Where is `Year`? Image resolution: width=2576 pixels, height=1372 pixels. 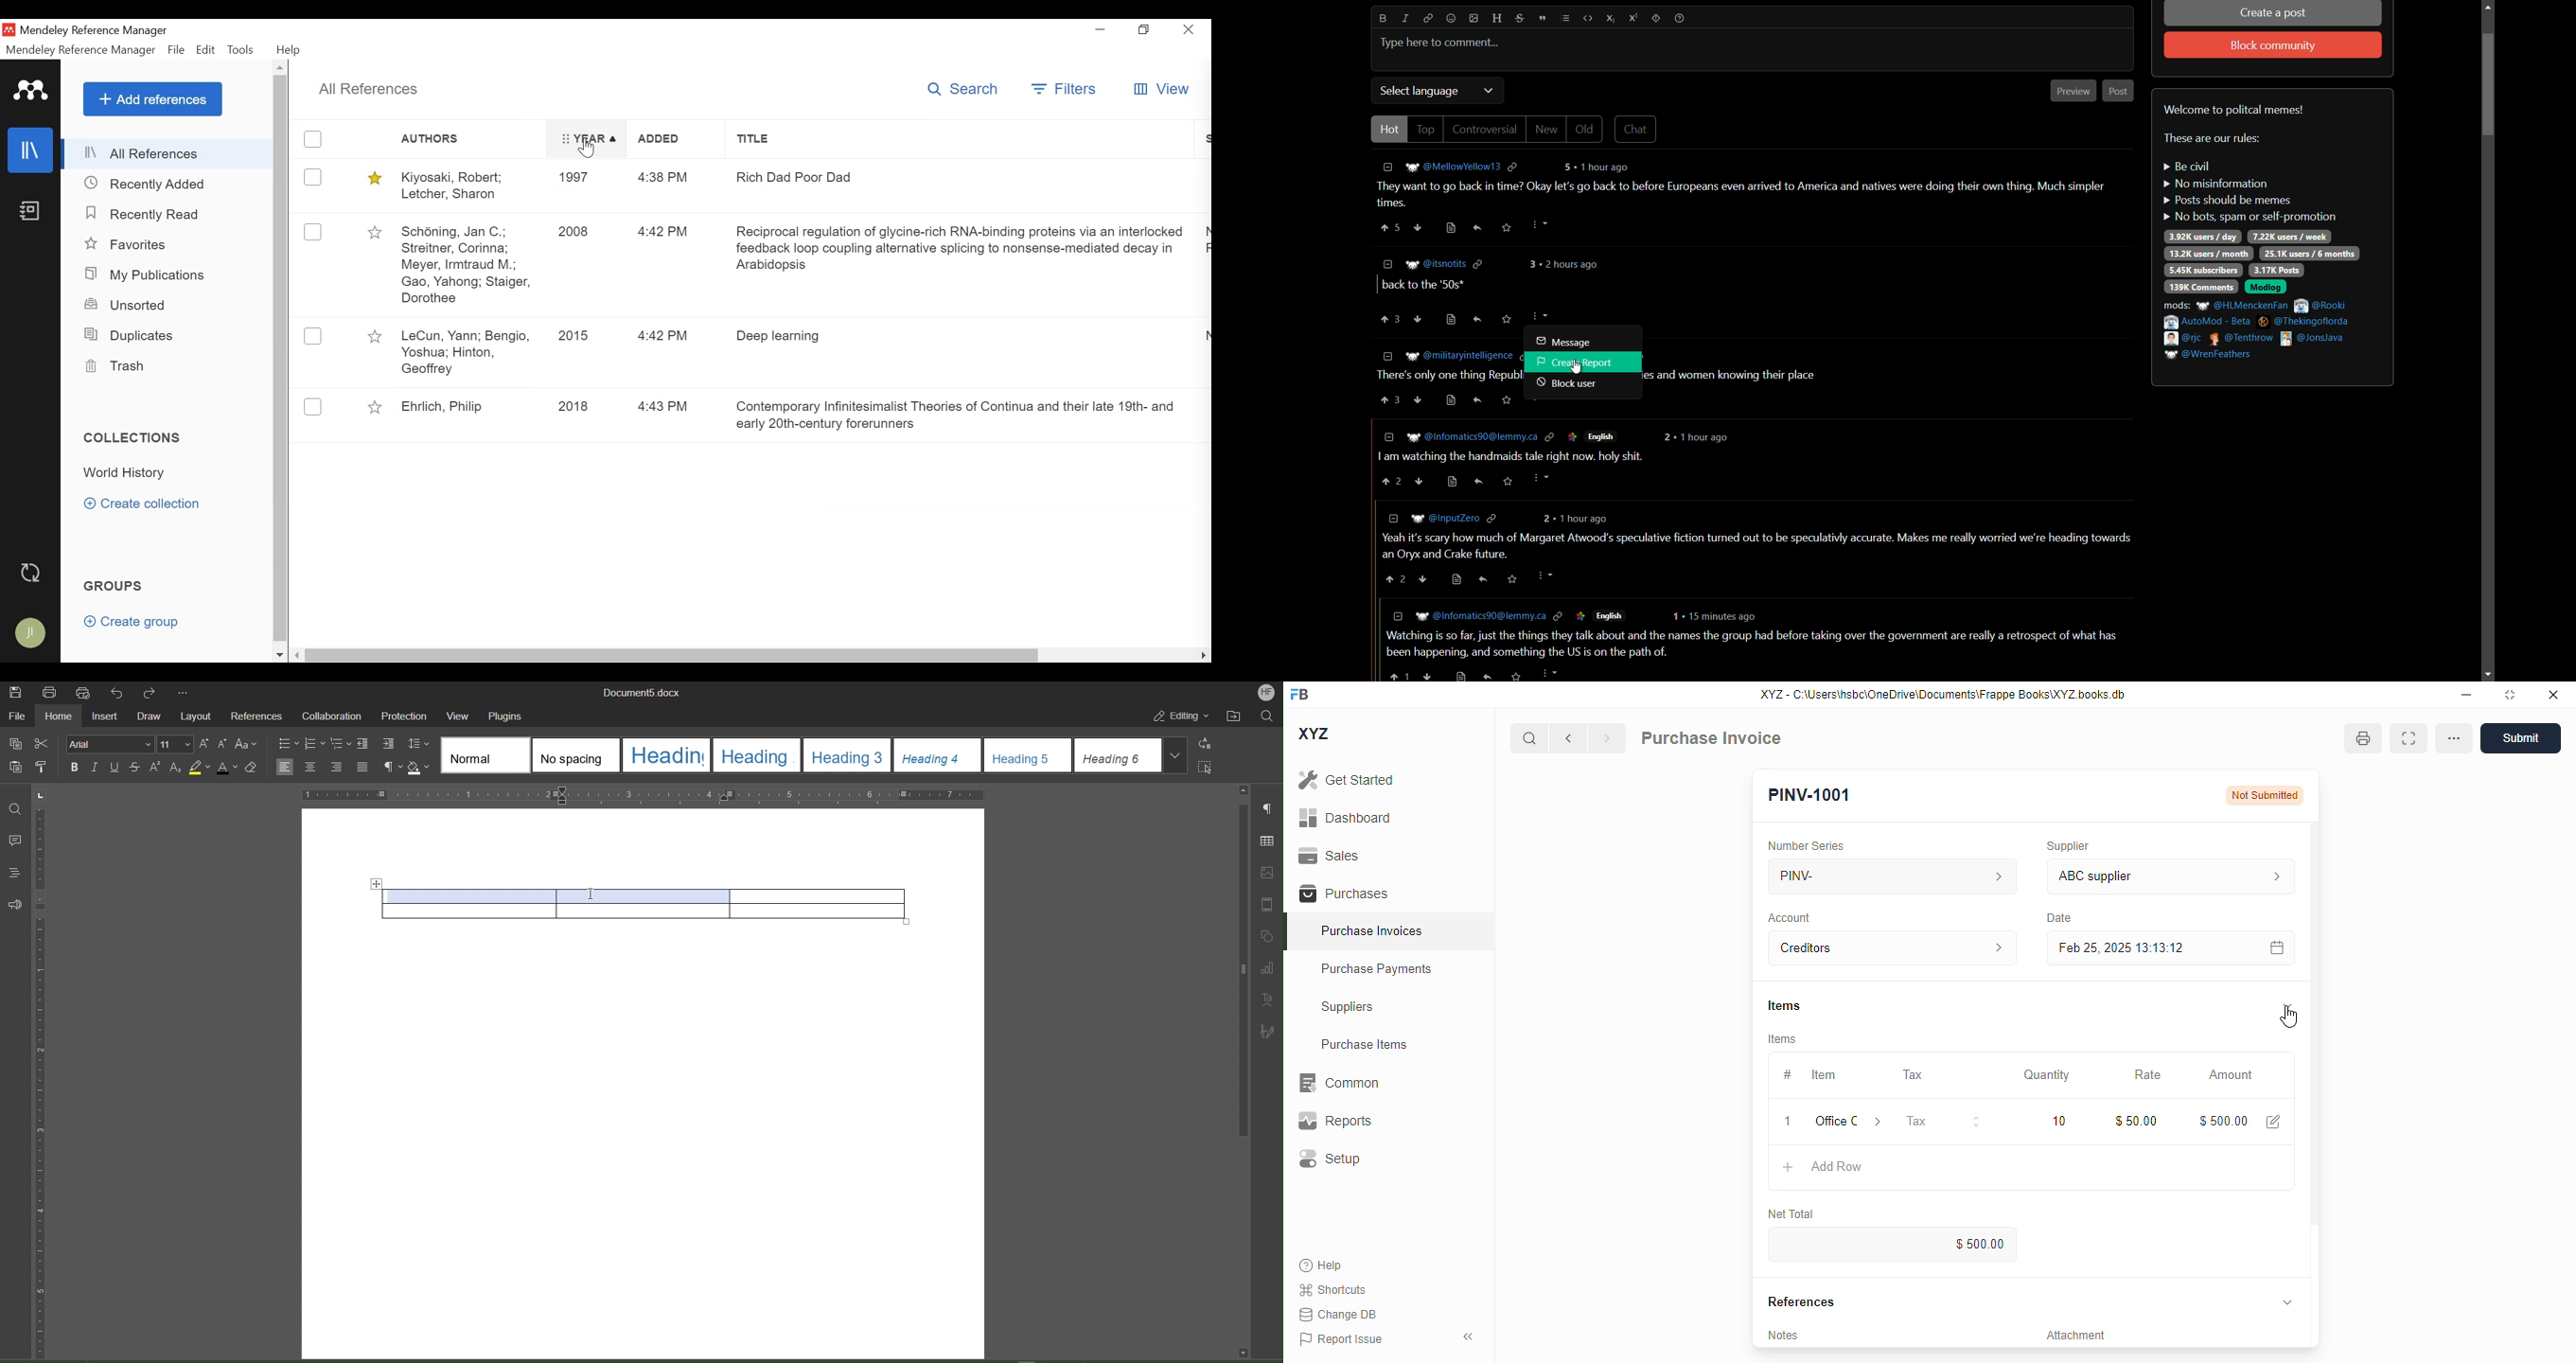 Year is located at coordinates (586, 140).